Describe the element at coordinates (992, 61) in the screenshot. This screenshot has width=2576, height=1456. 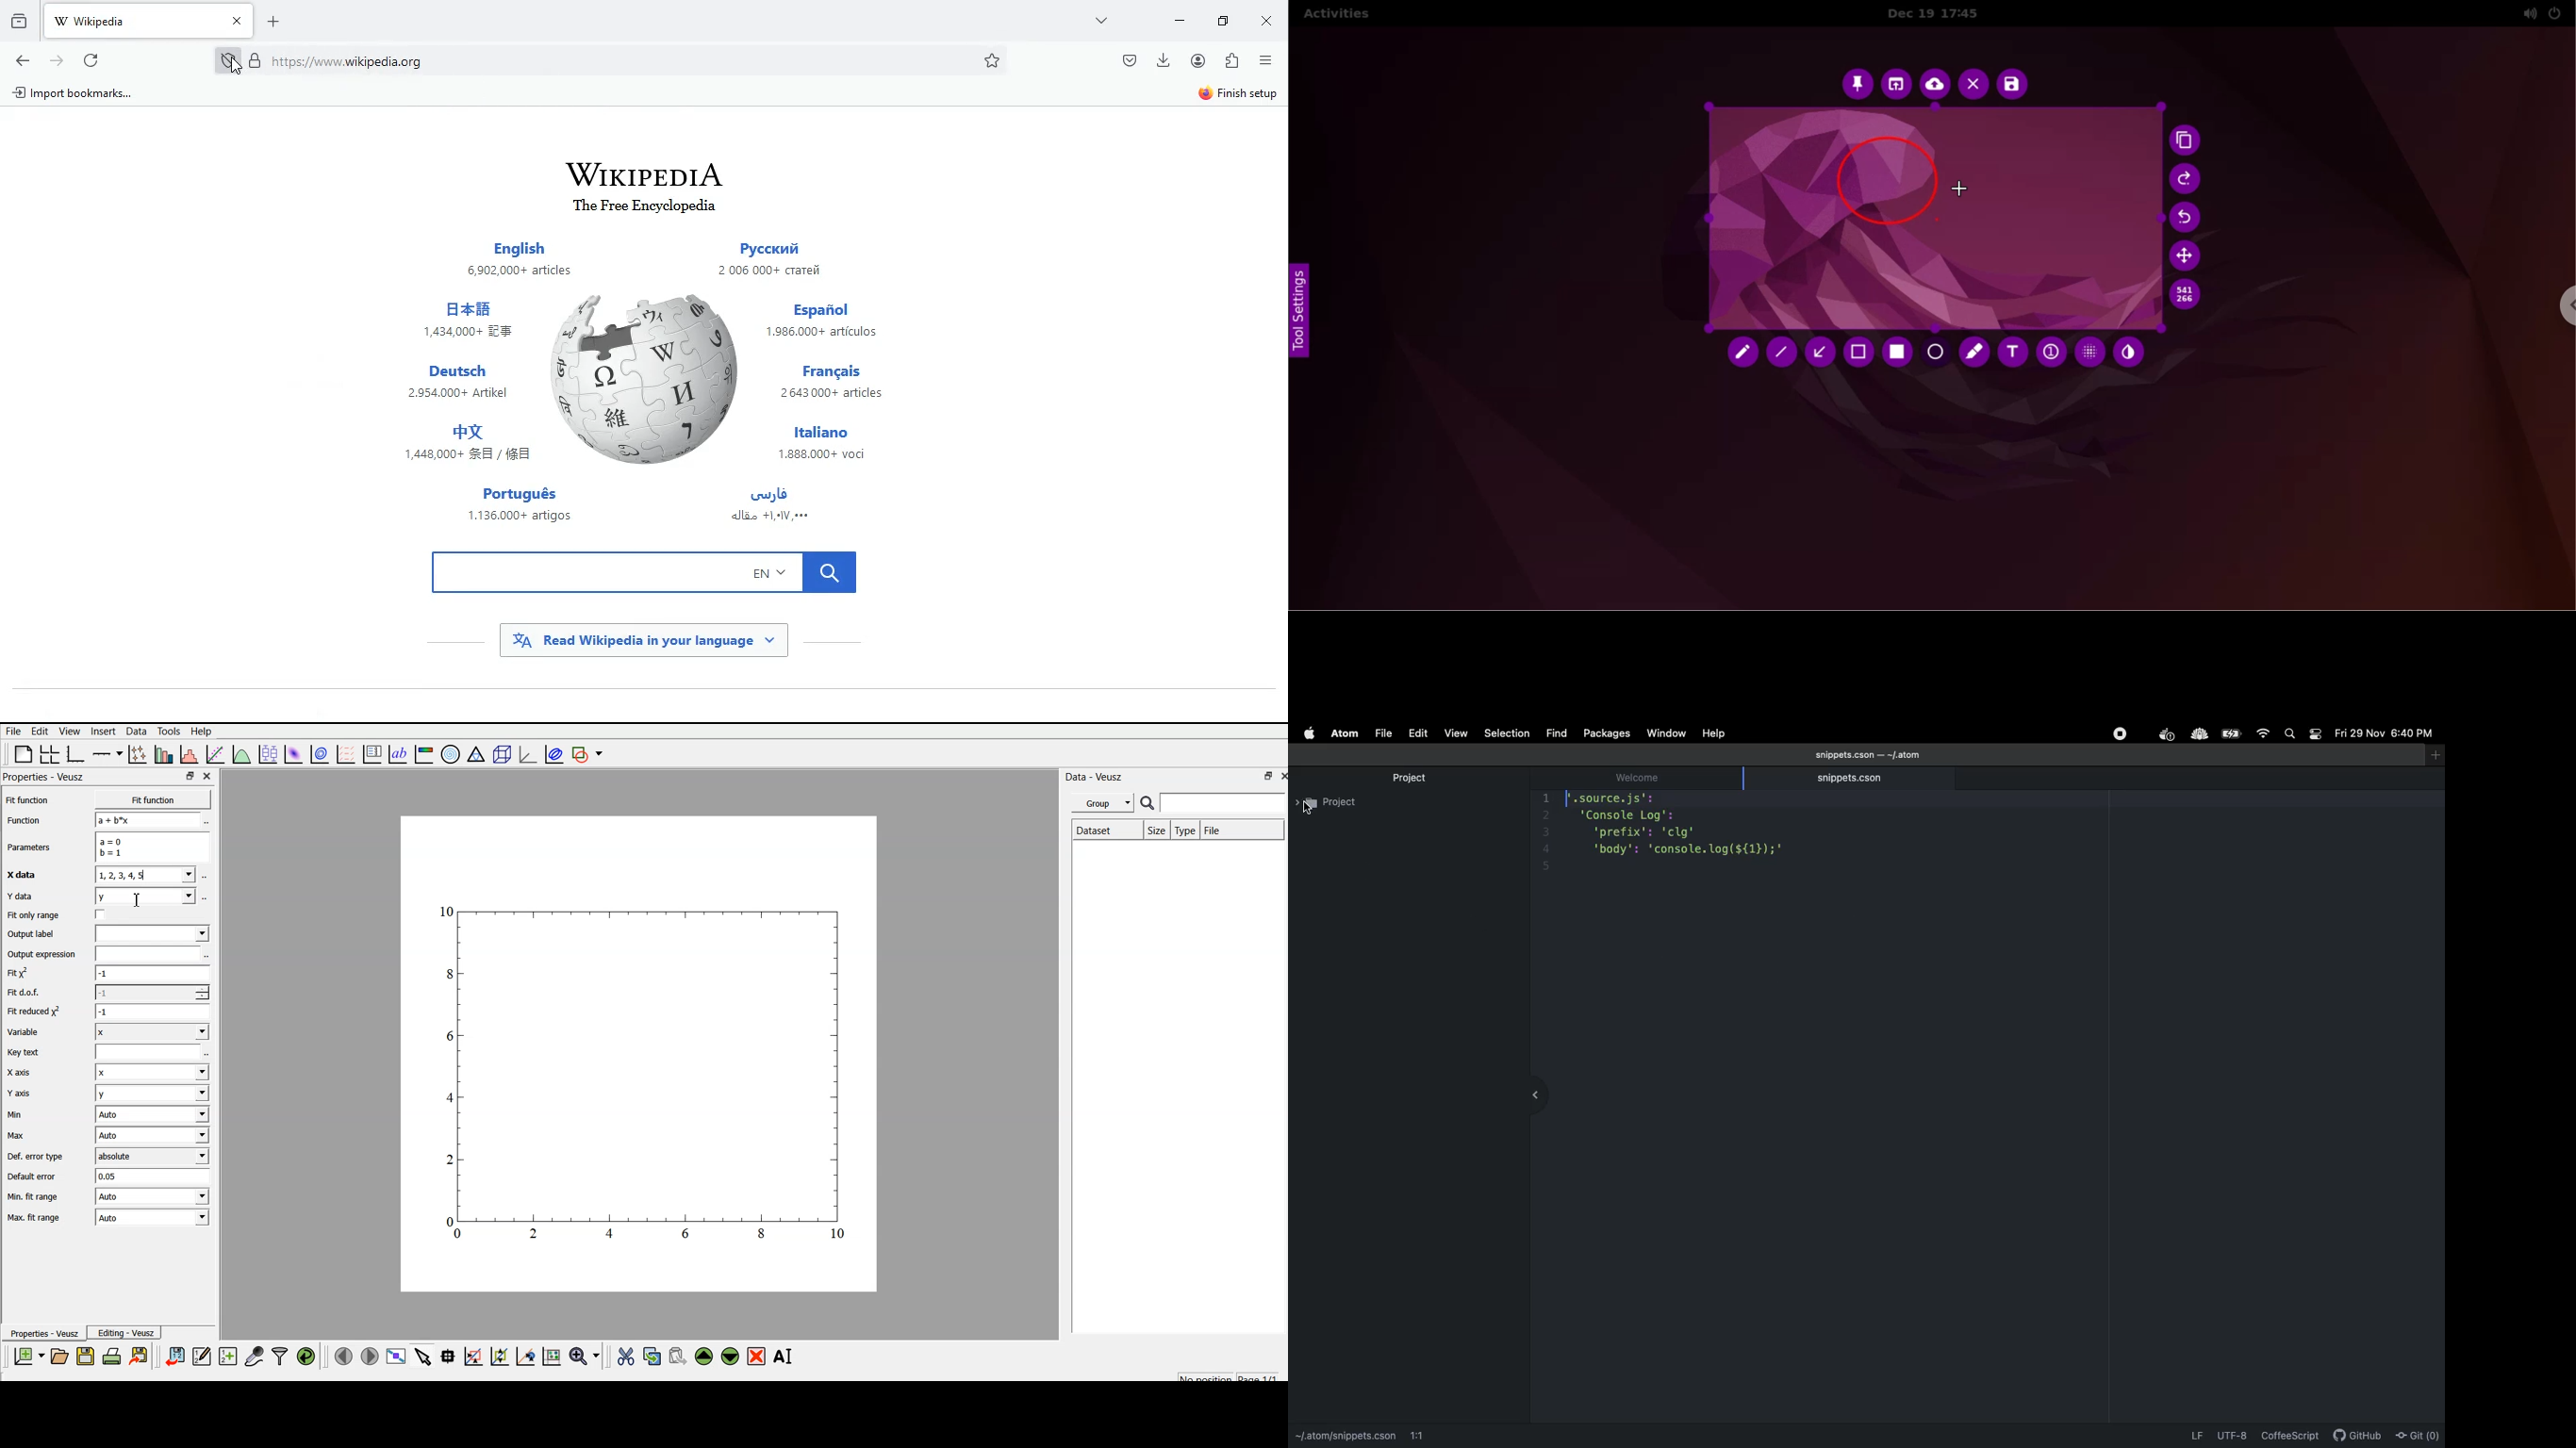
I see `favorite` at that location.